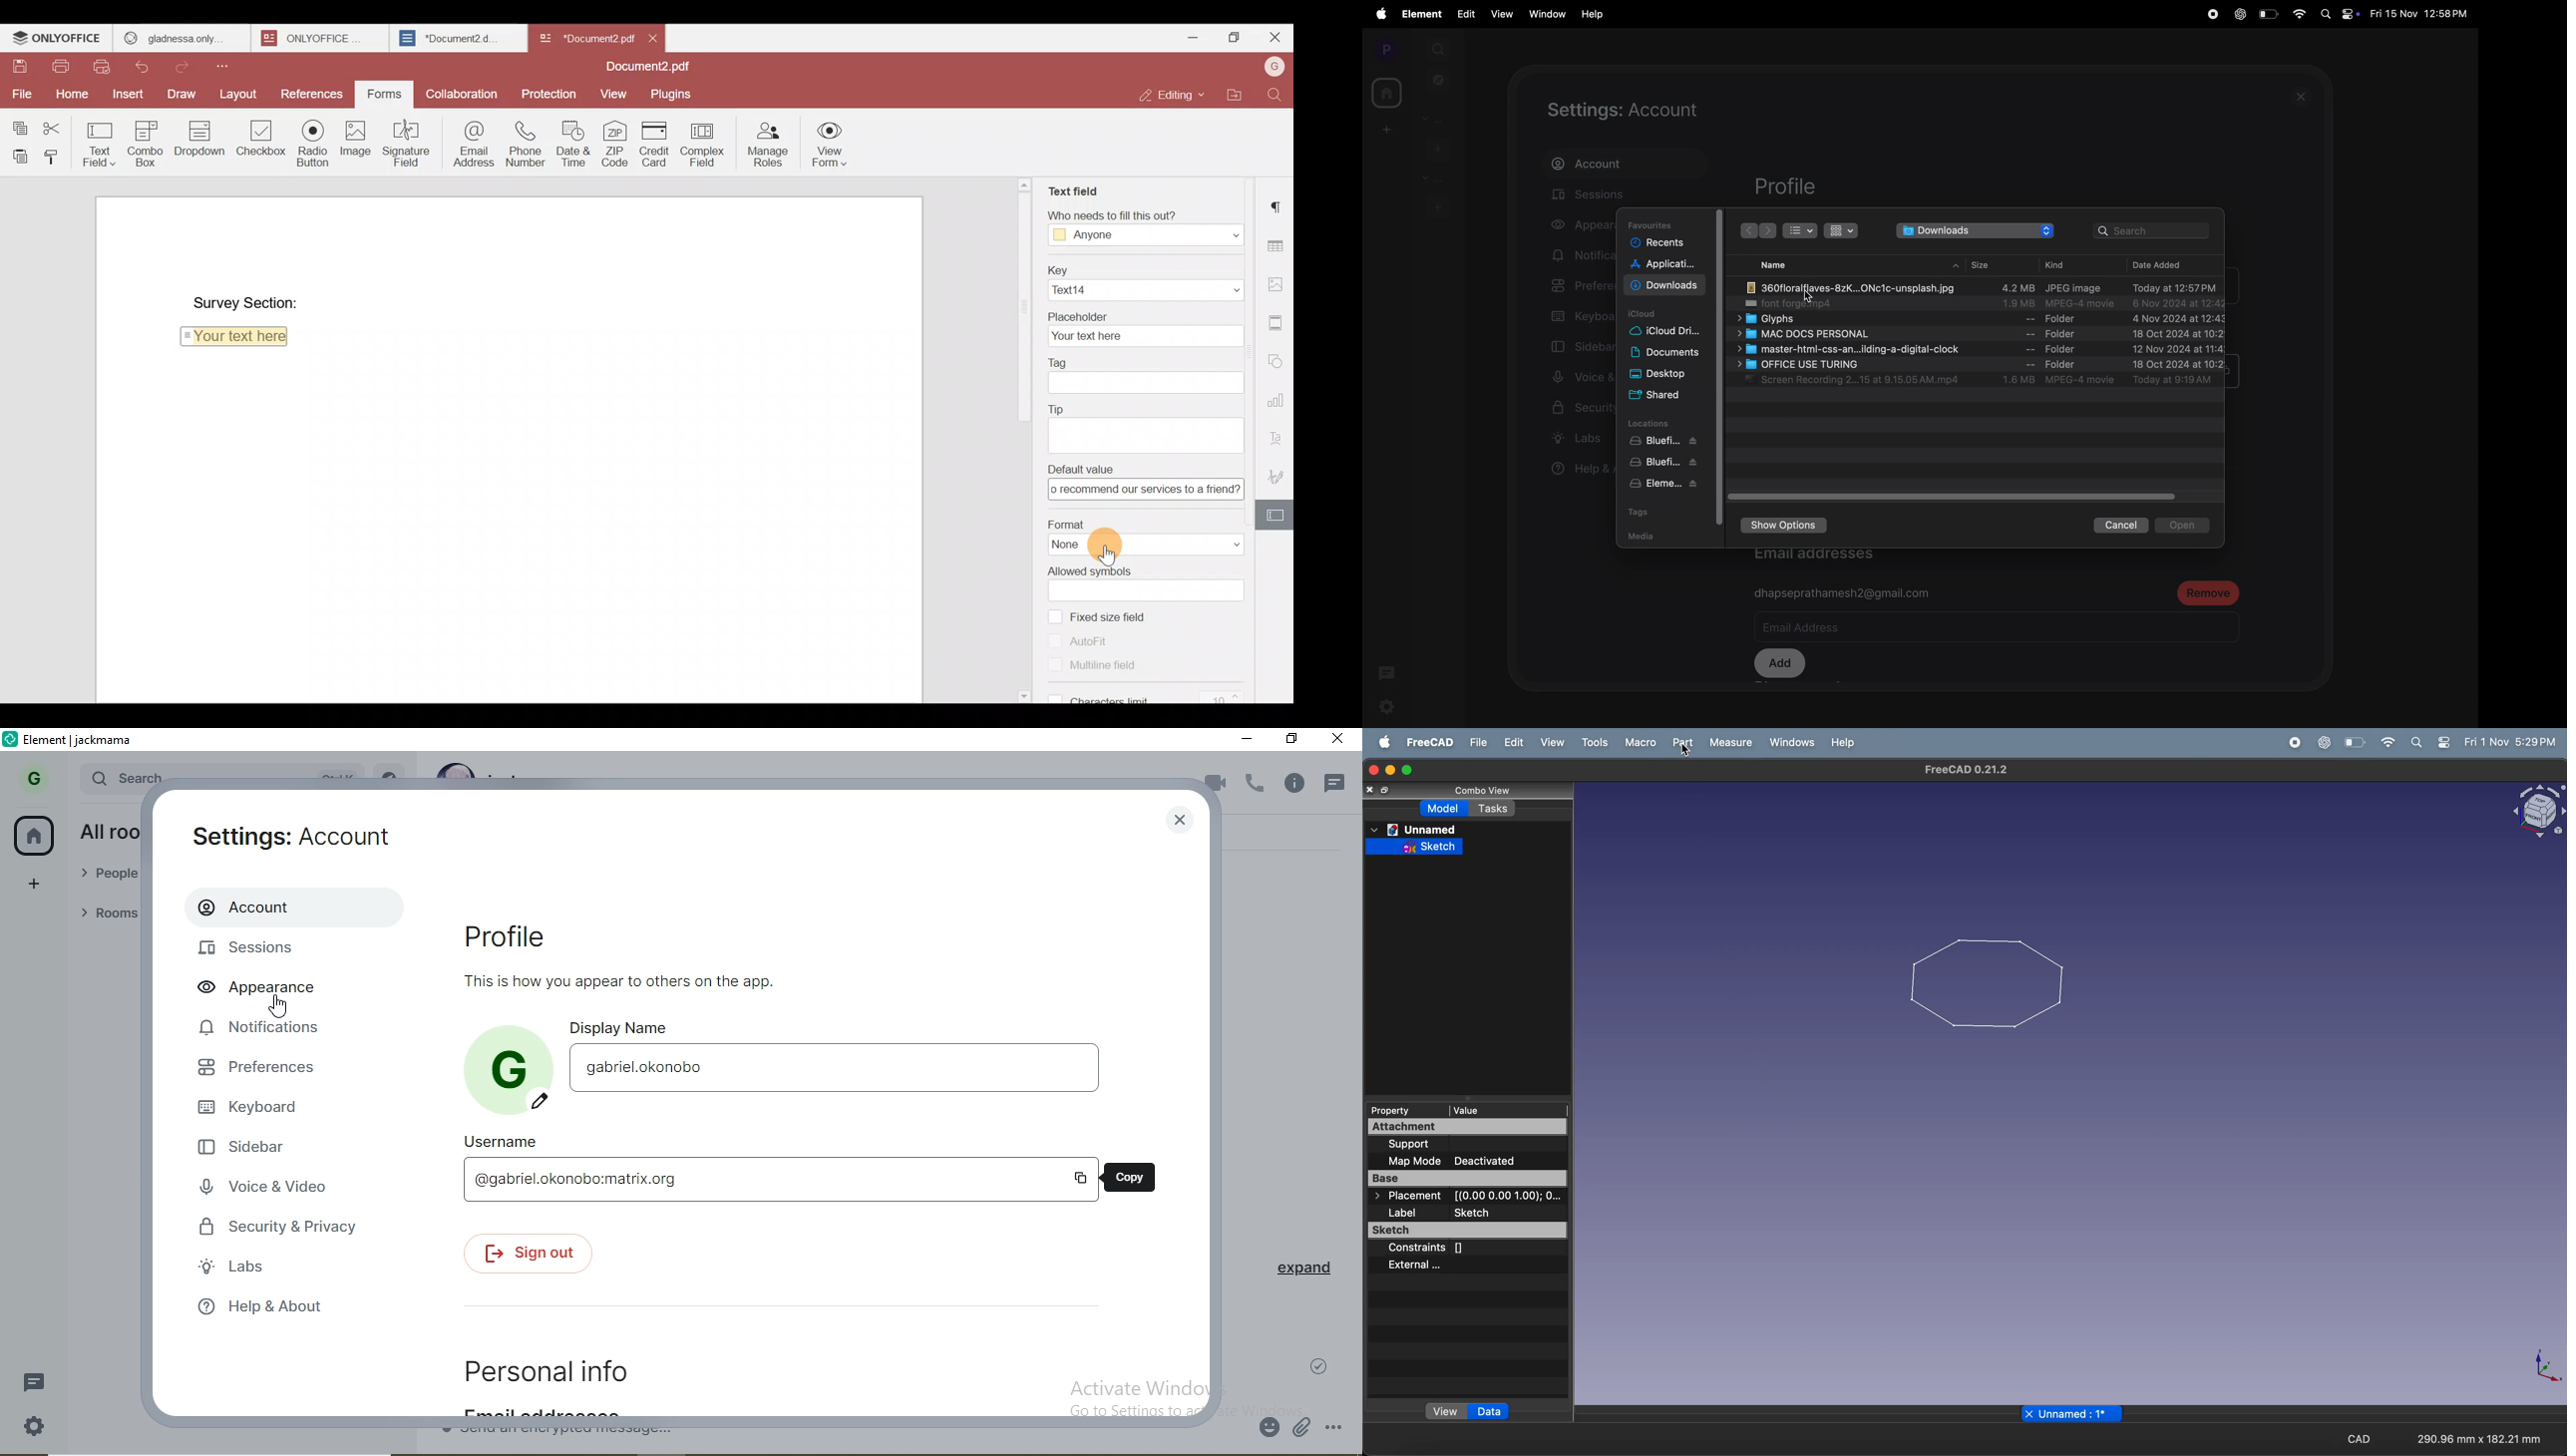 Image resolution: width=2576 pixels, height=1456 pixels. Describe the element at coordinates (258, 142) in the screenshot. I see `Checkbox` at that location.